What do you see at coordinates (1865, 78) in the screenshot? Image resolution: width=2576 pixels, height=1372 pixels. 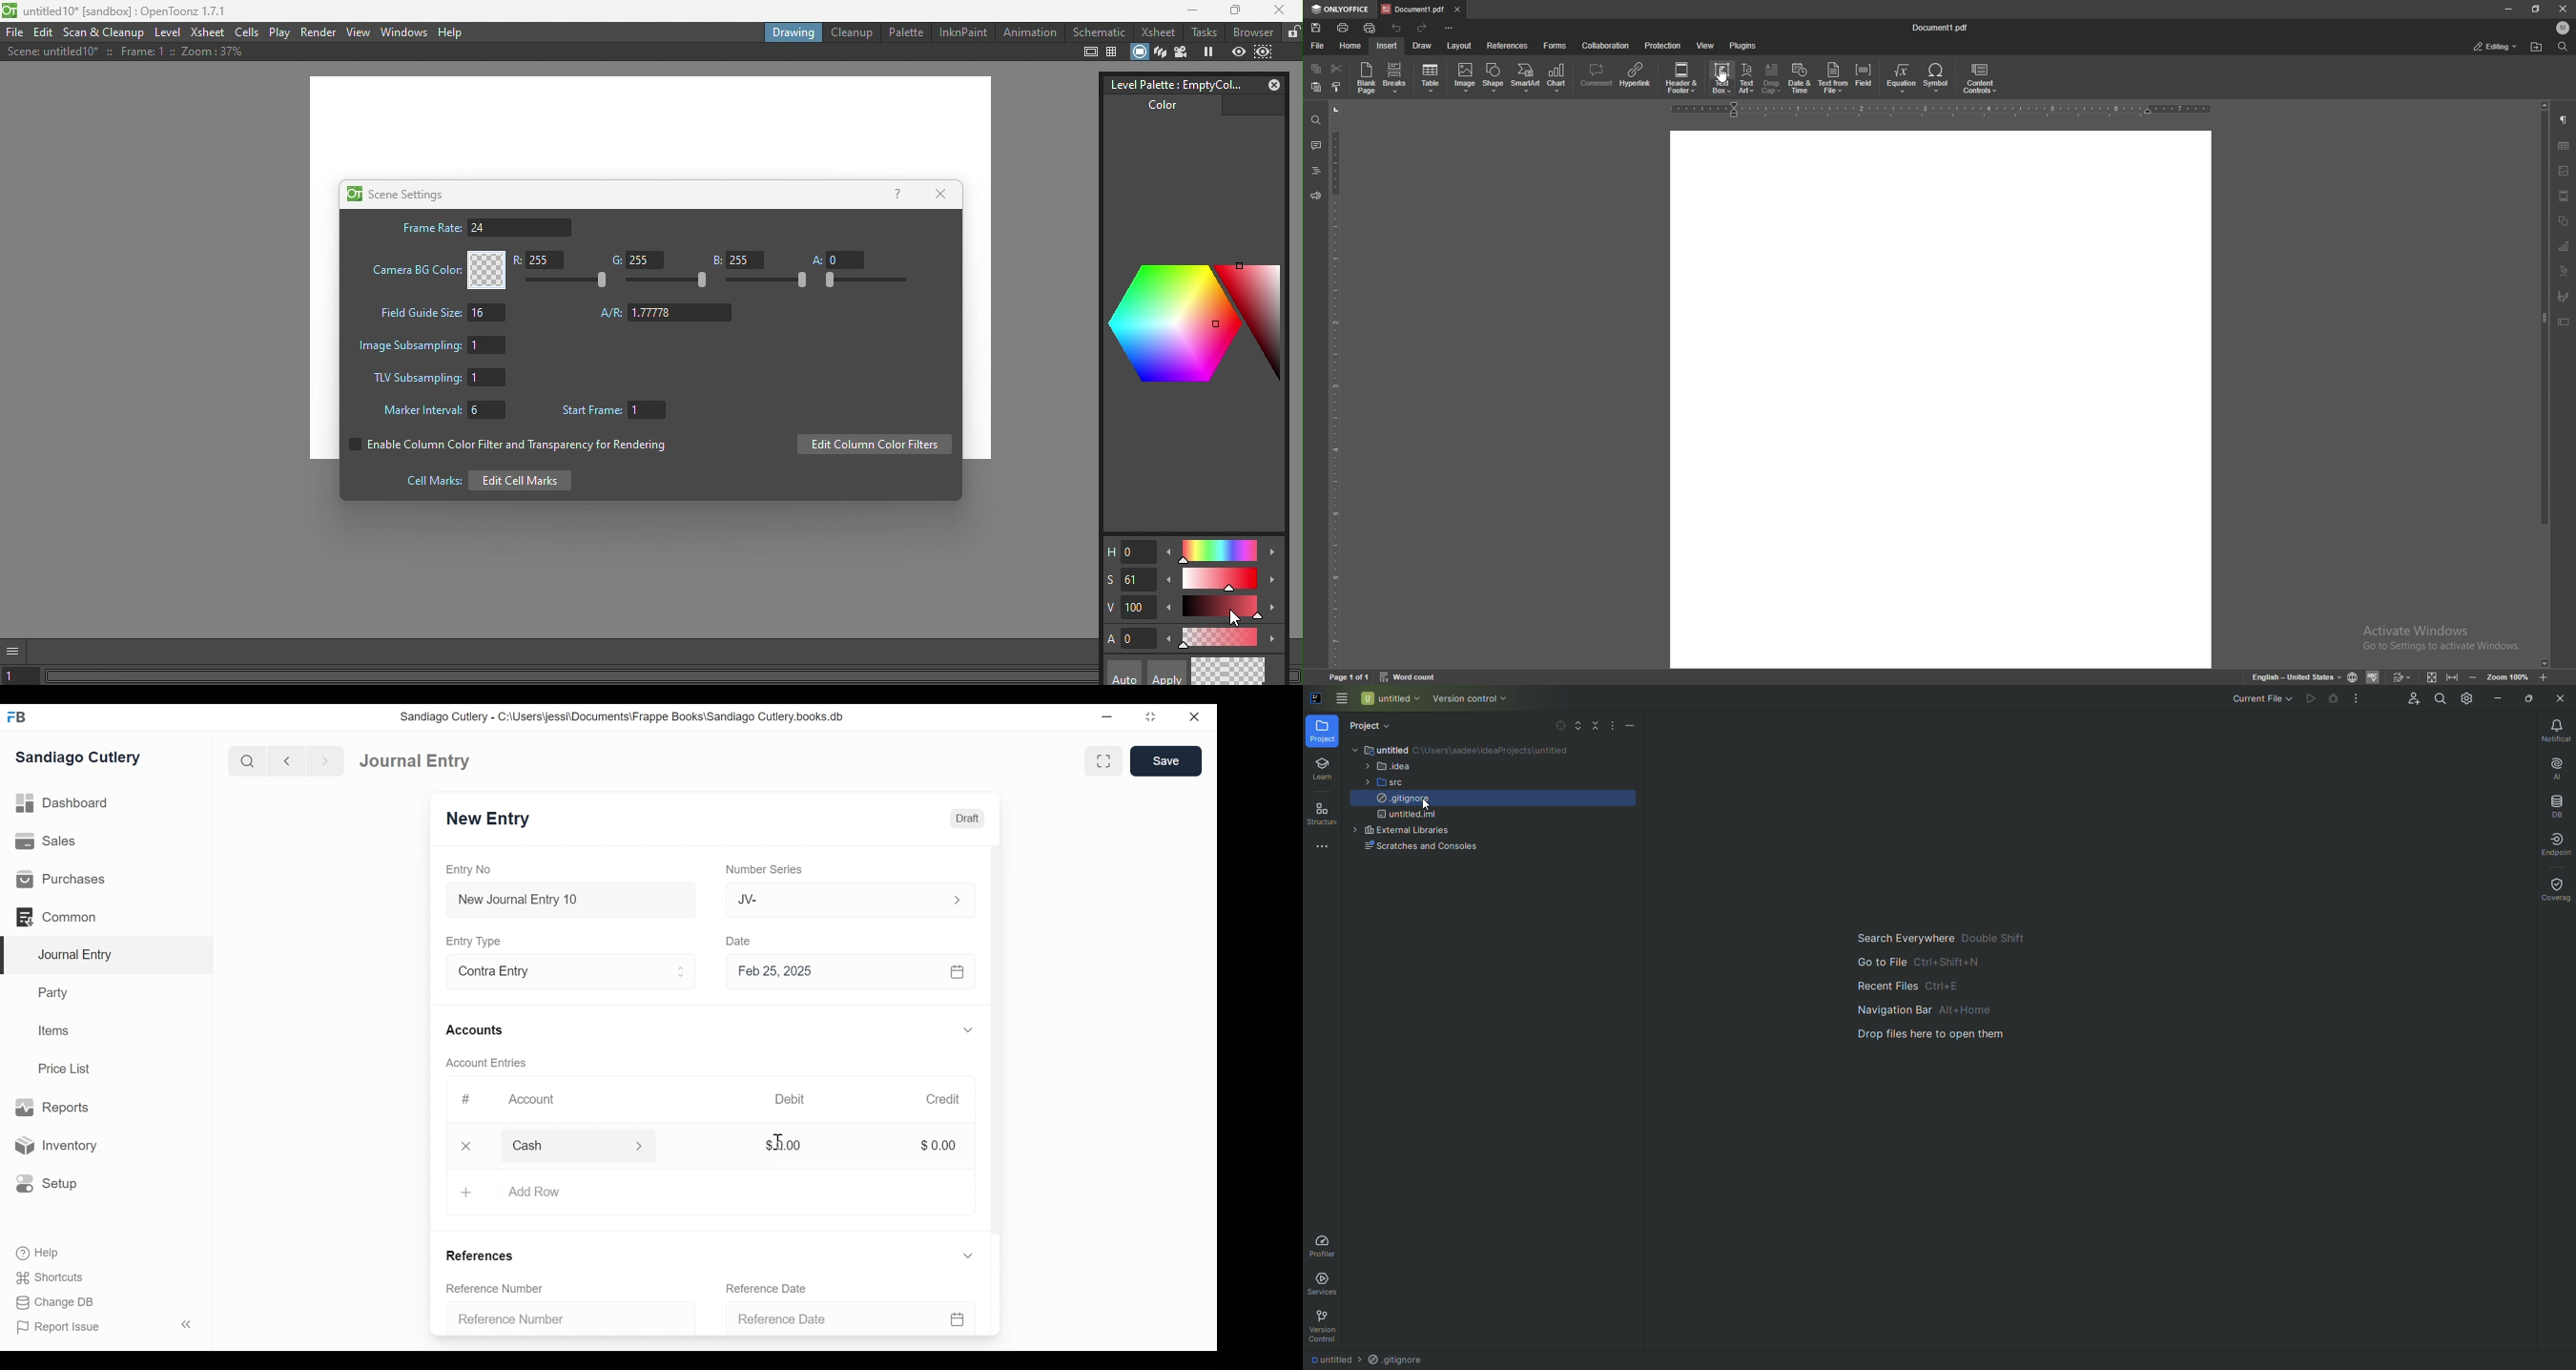 I see `field` at bounding box center [1865, 78].